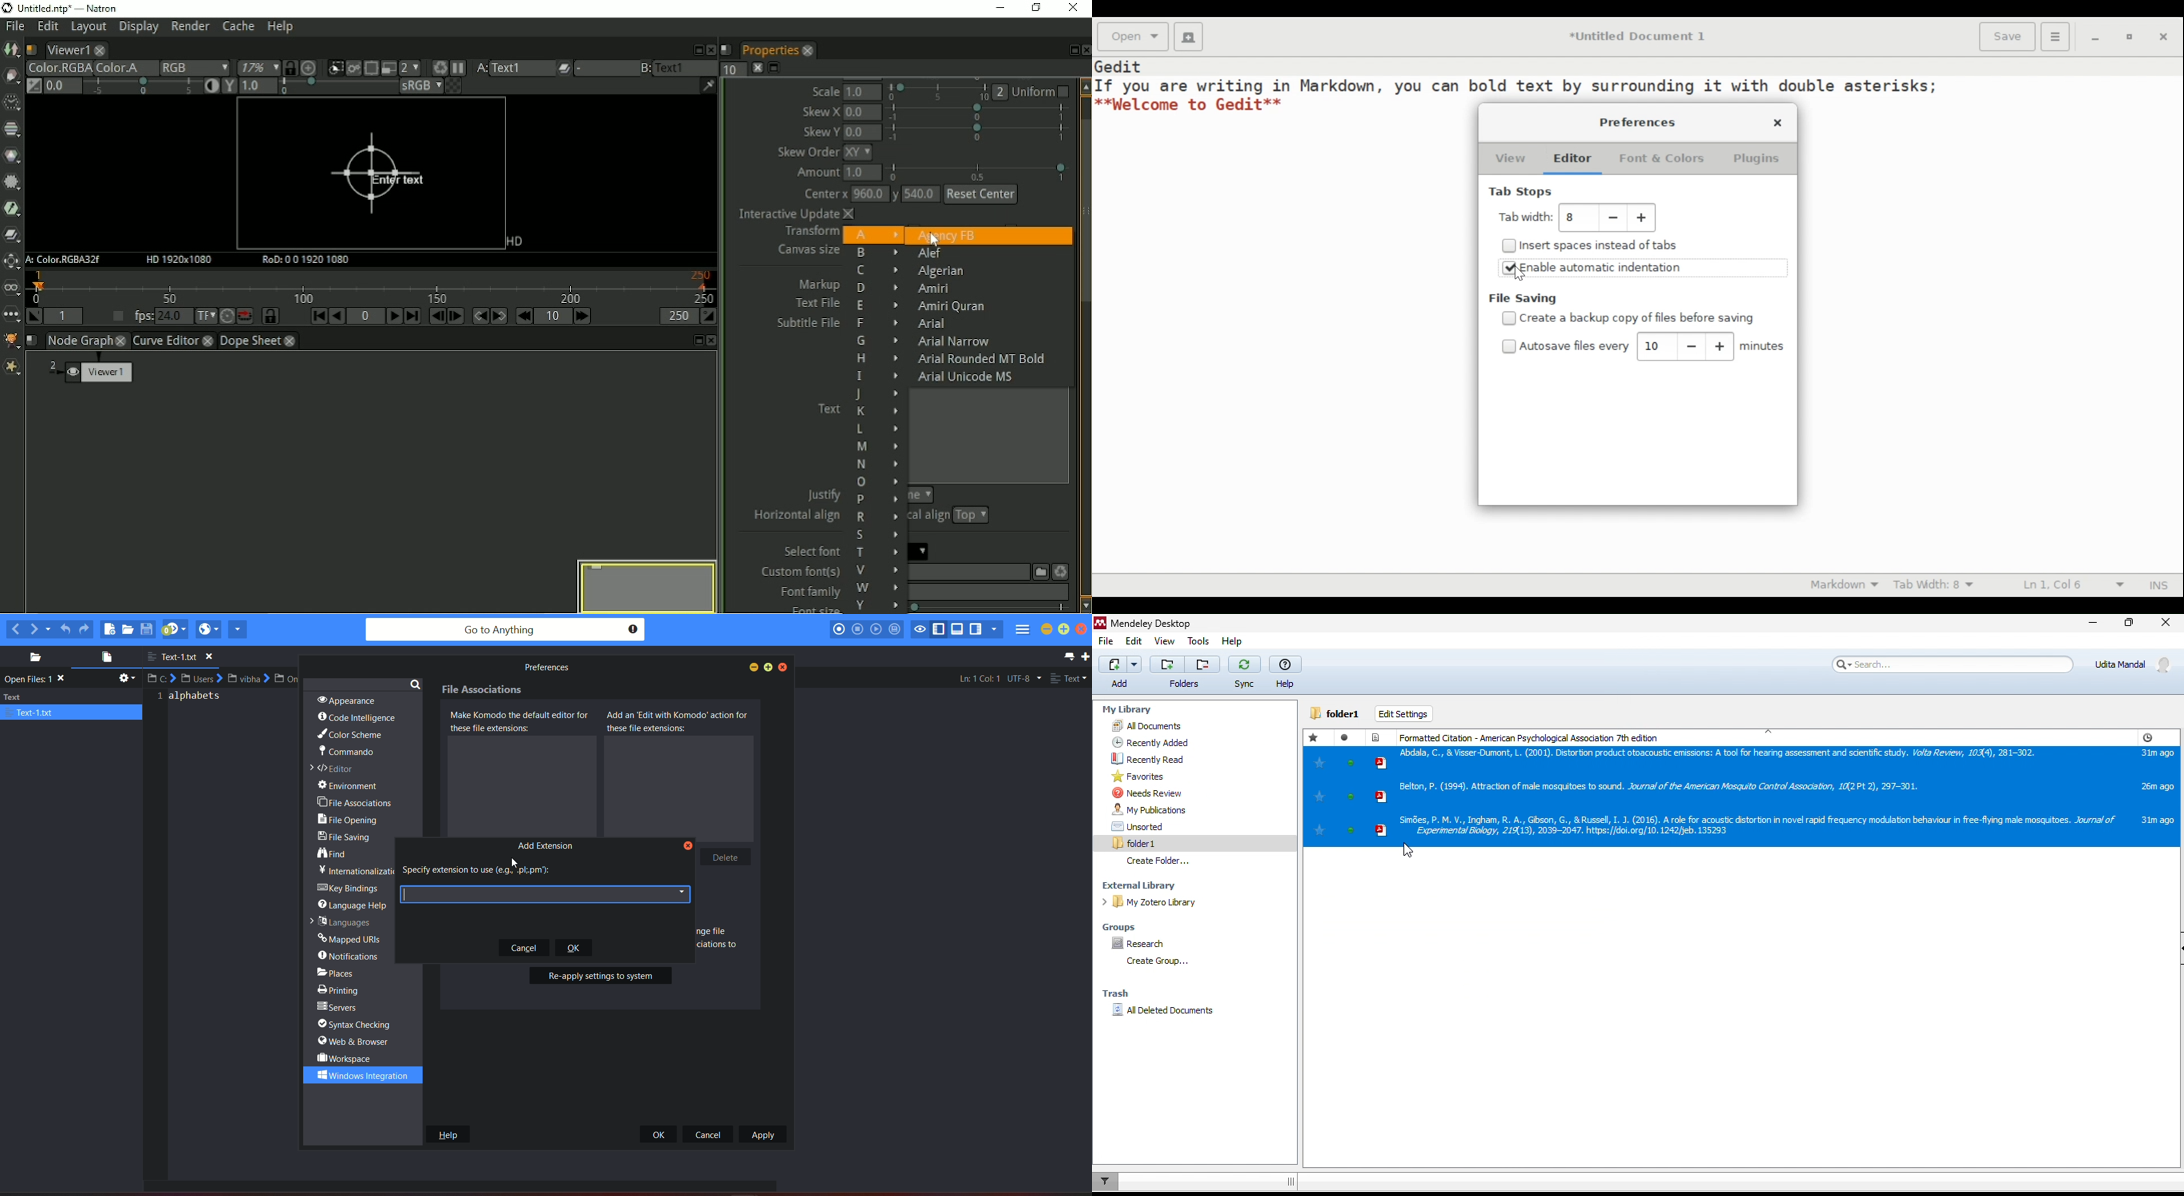  What do you see at coordinates (2168, 624) in the screenshot?
I see `close` at bounding box center [2168, 624].